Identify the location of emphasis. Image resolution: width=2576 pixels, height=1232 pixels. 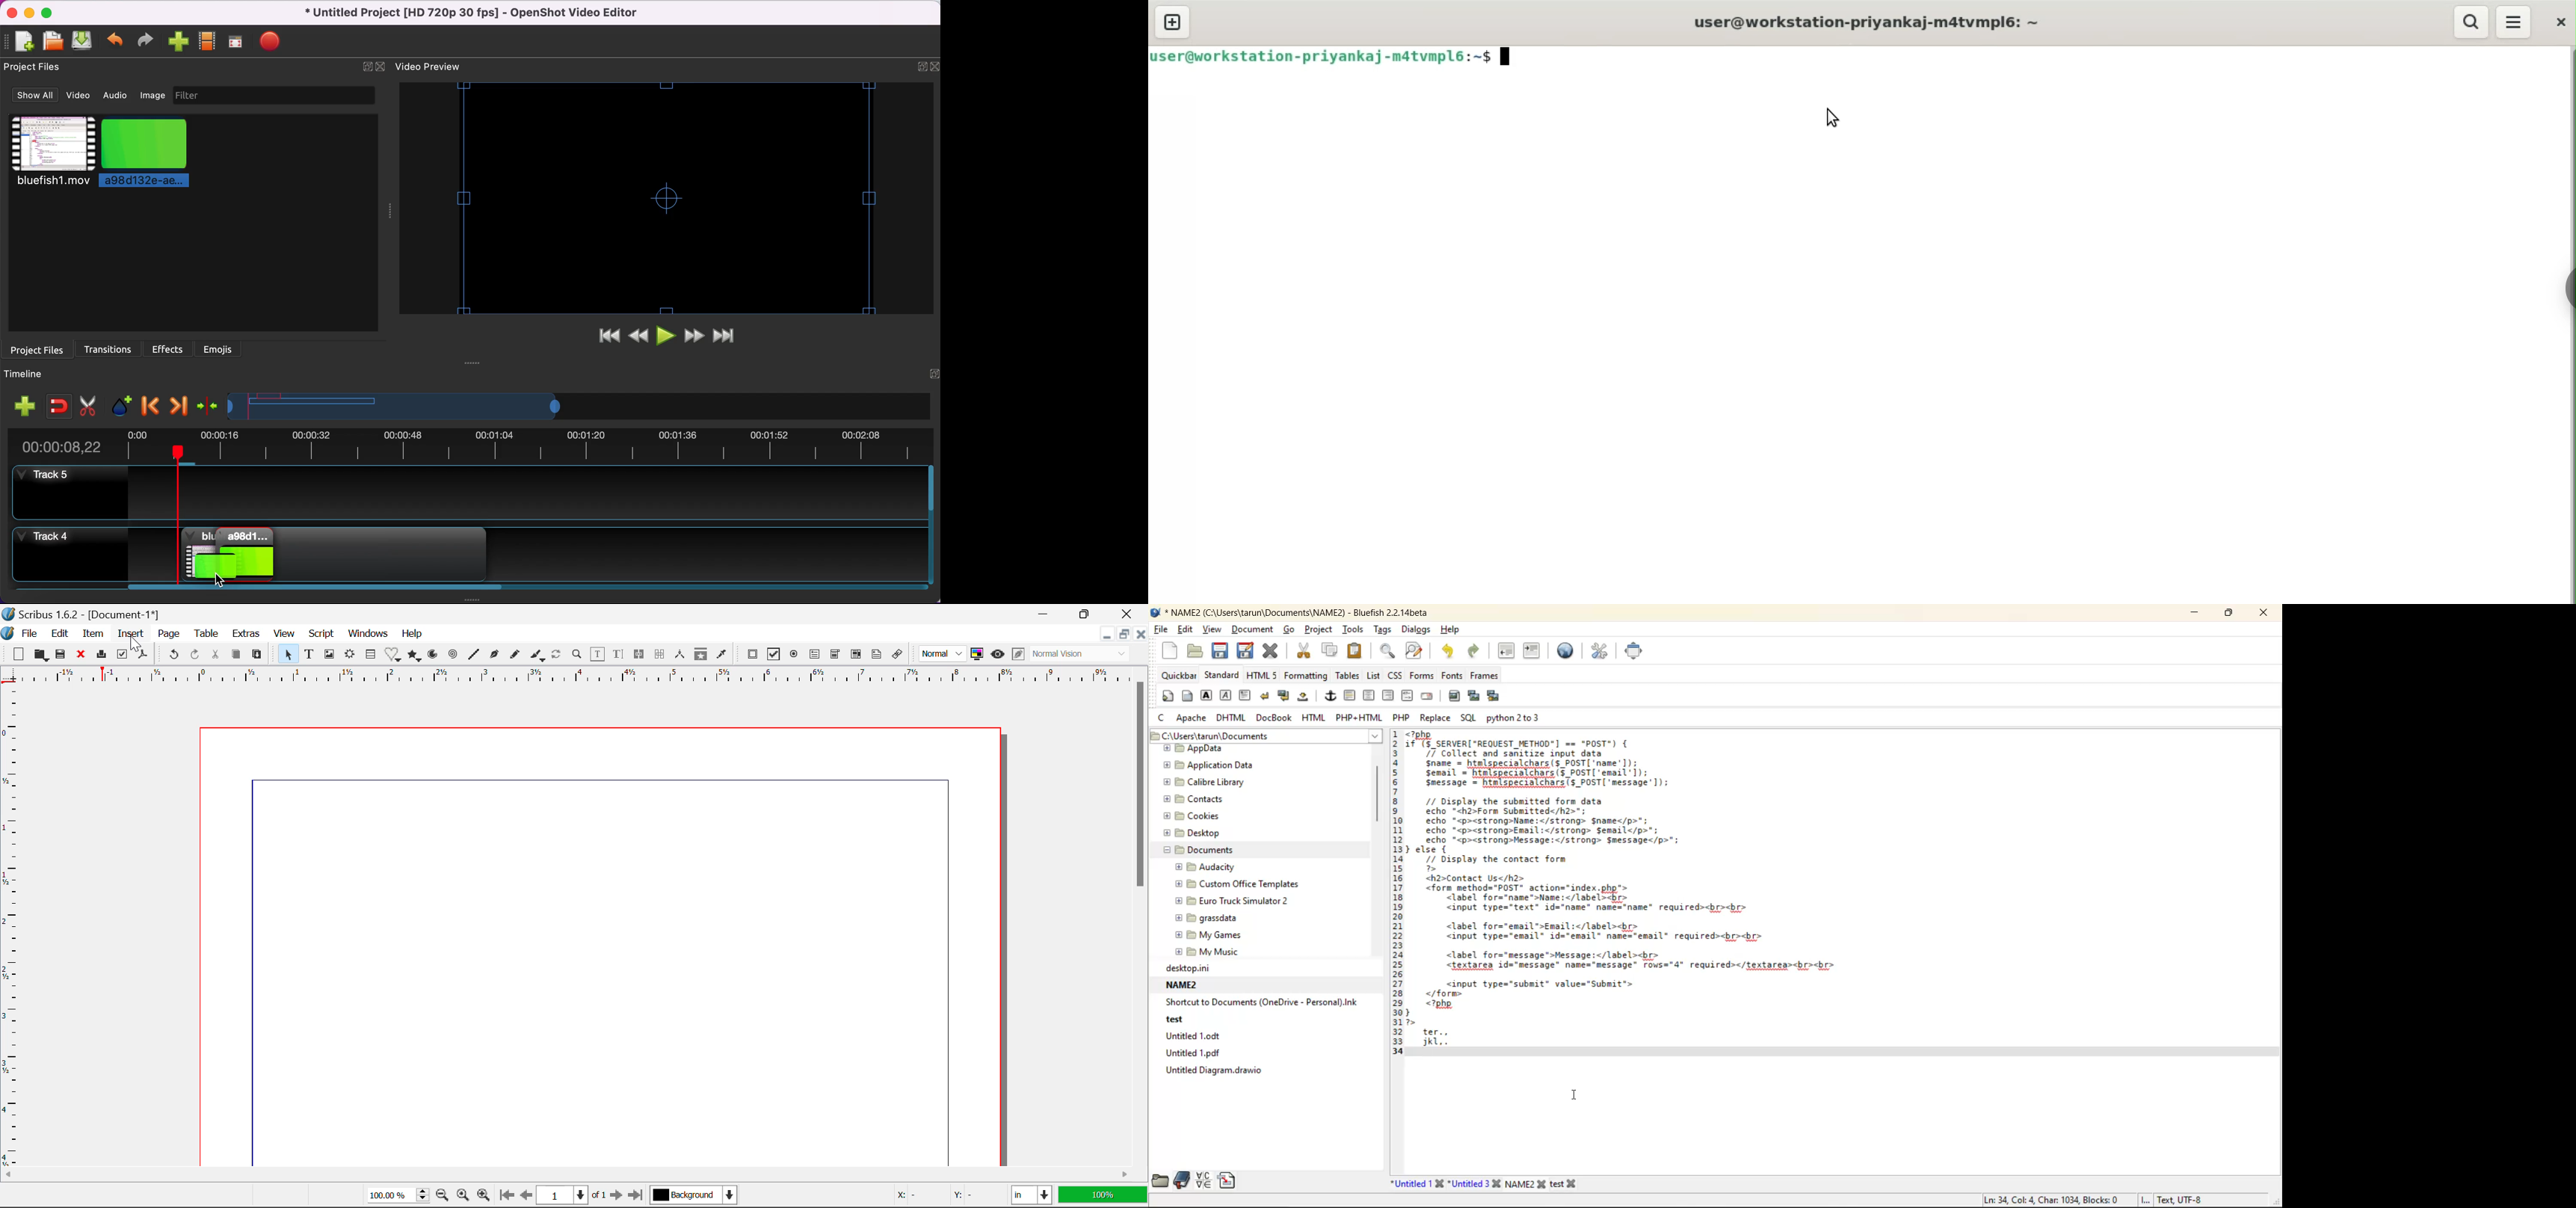
(1226, 696).